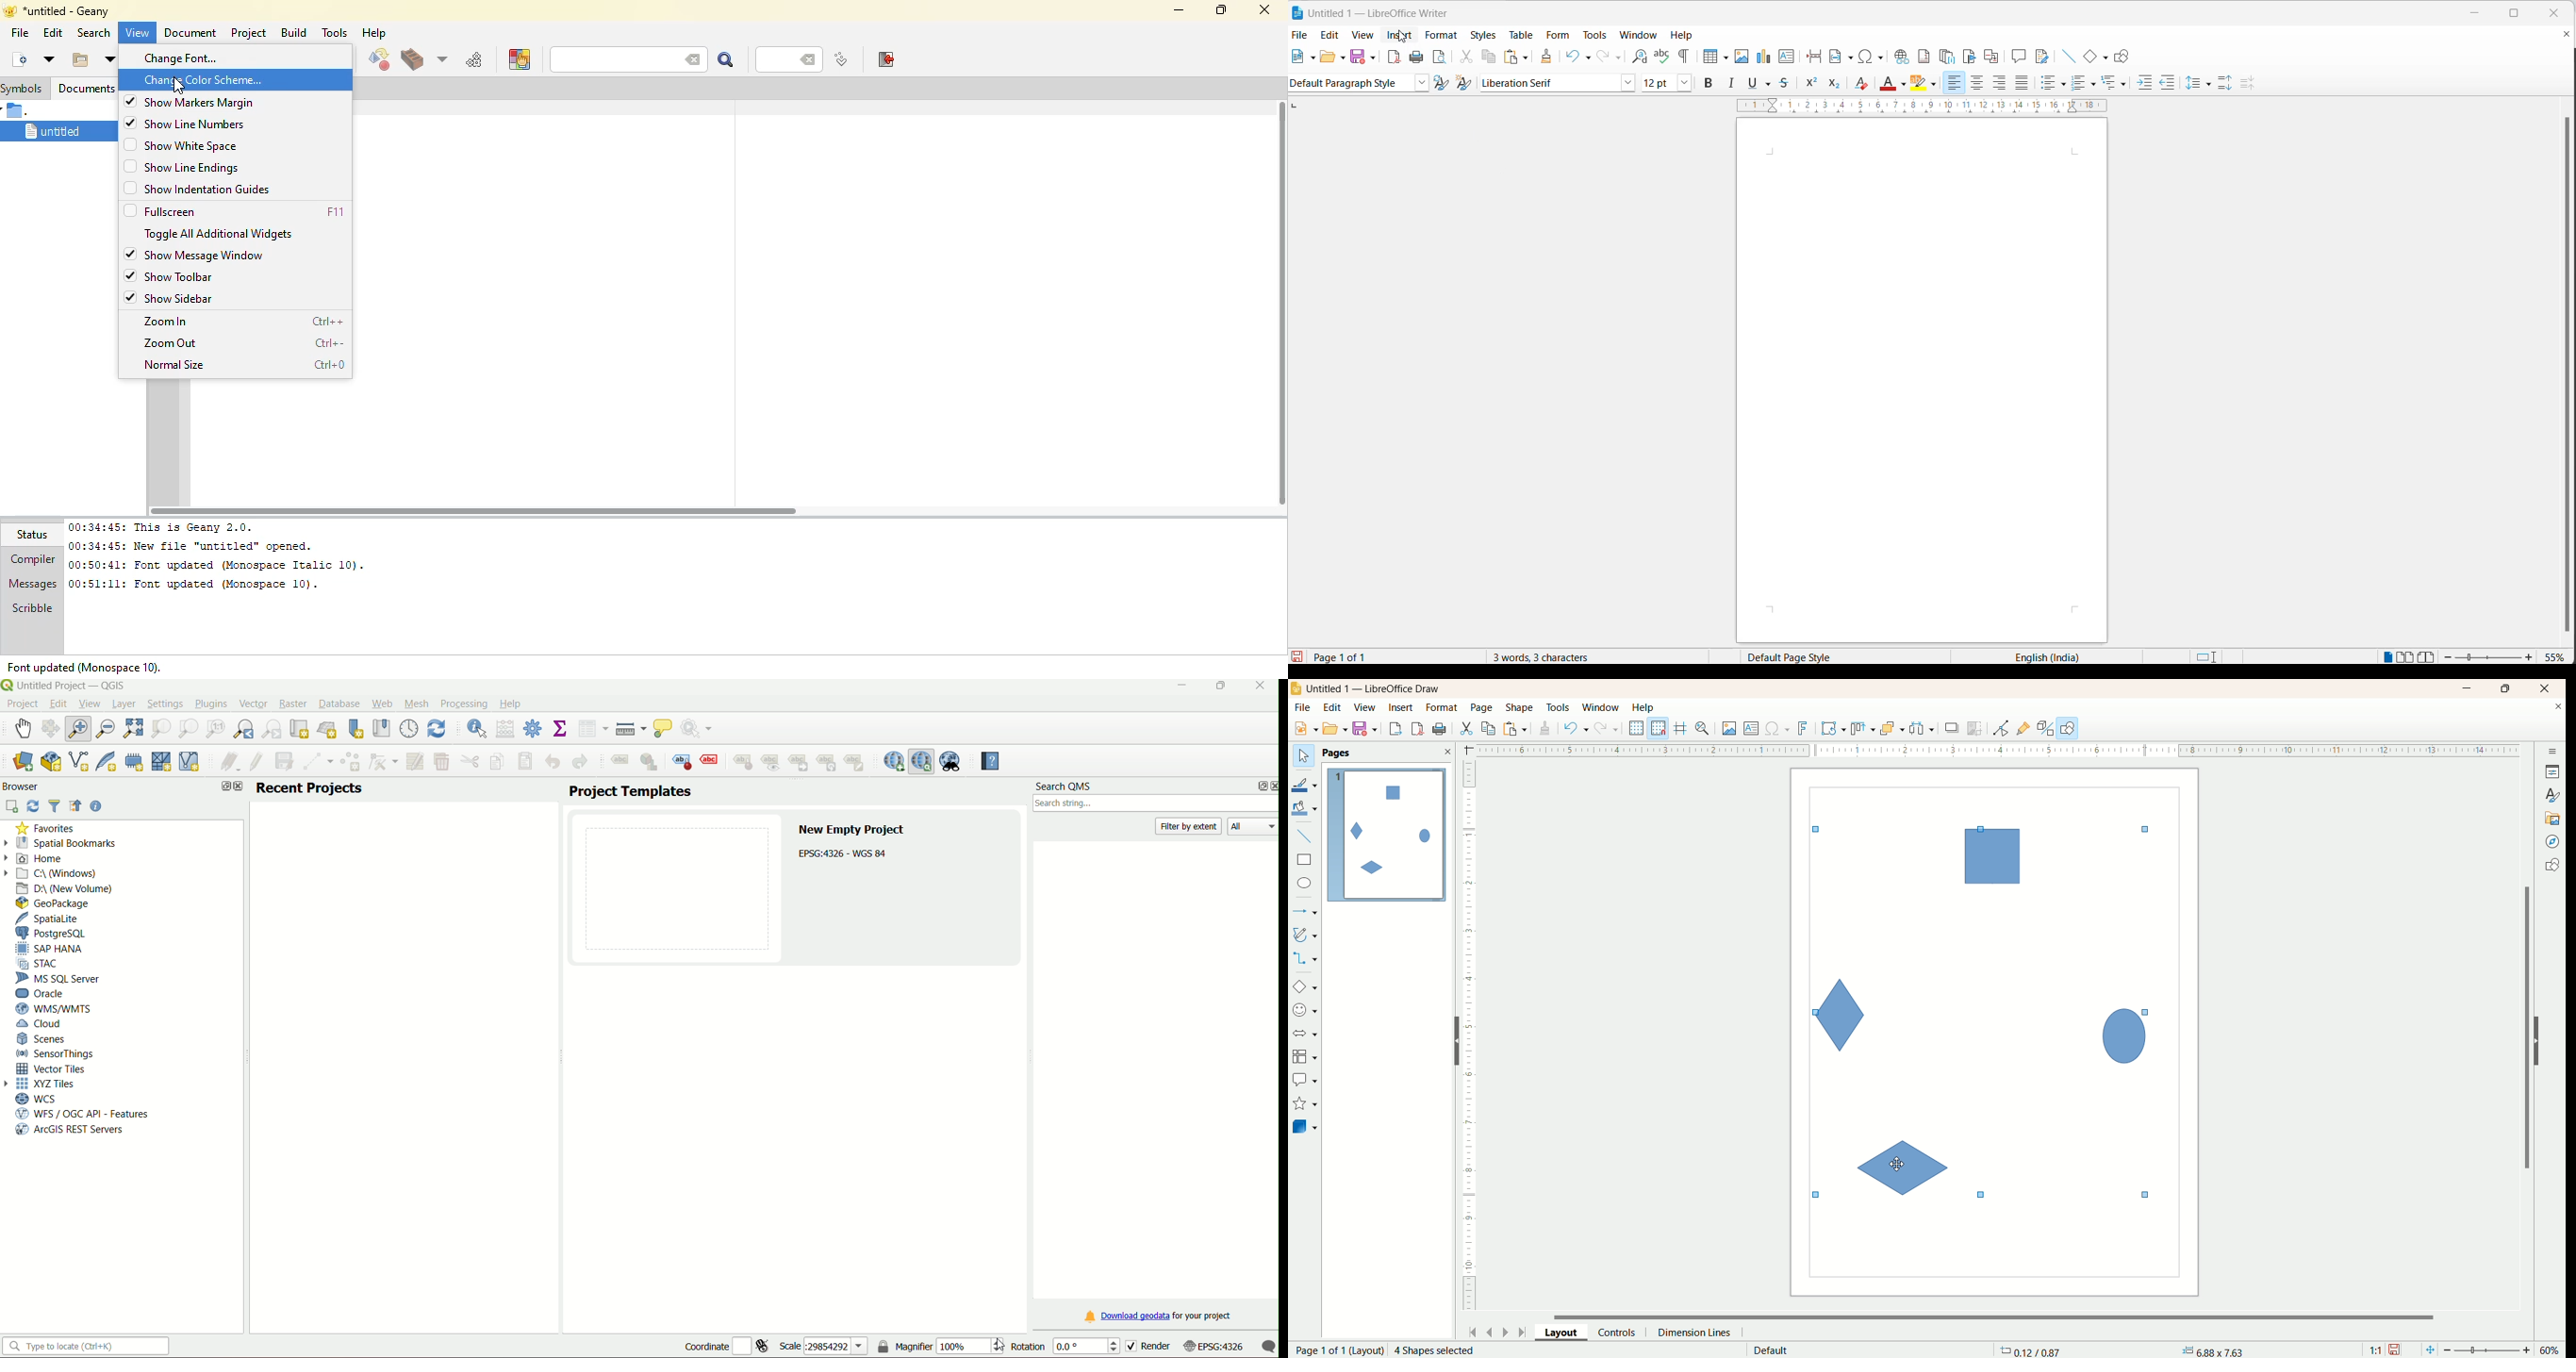 This screenshot has height=1372, width=2576. I want to click on helplines, so click(1683, 728).